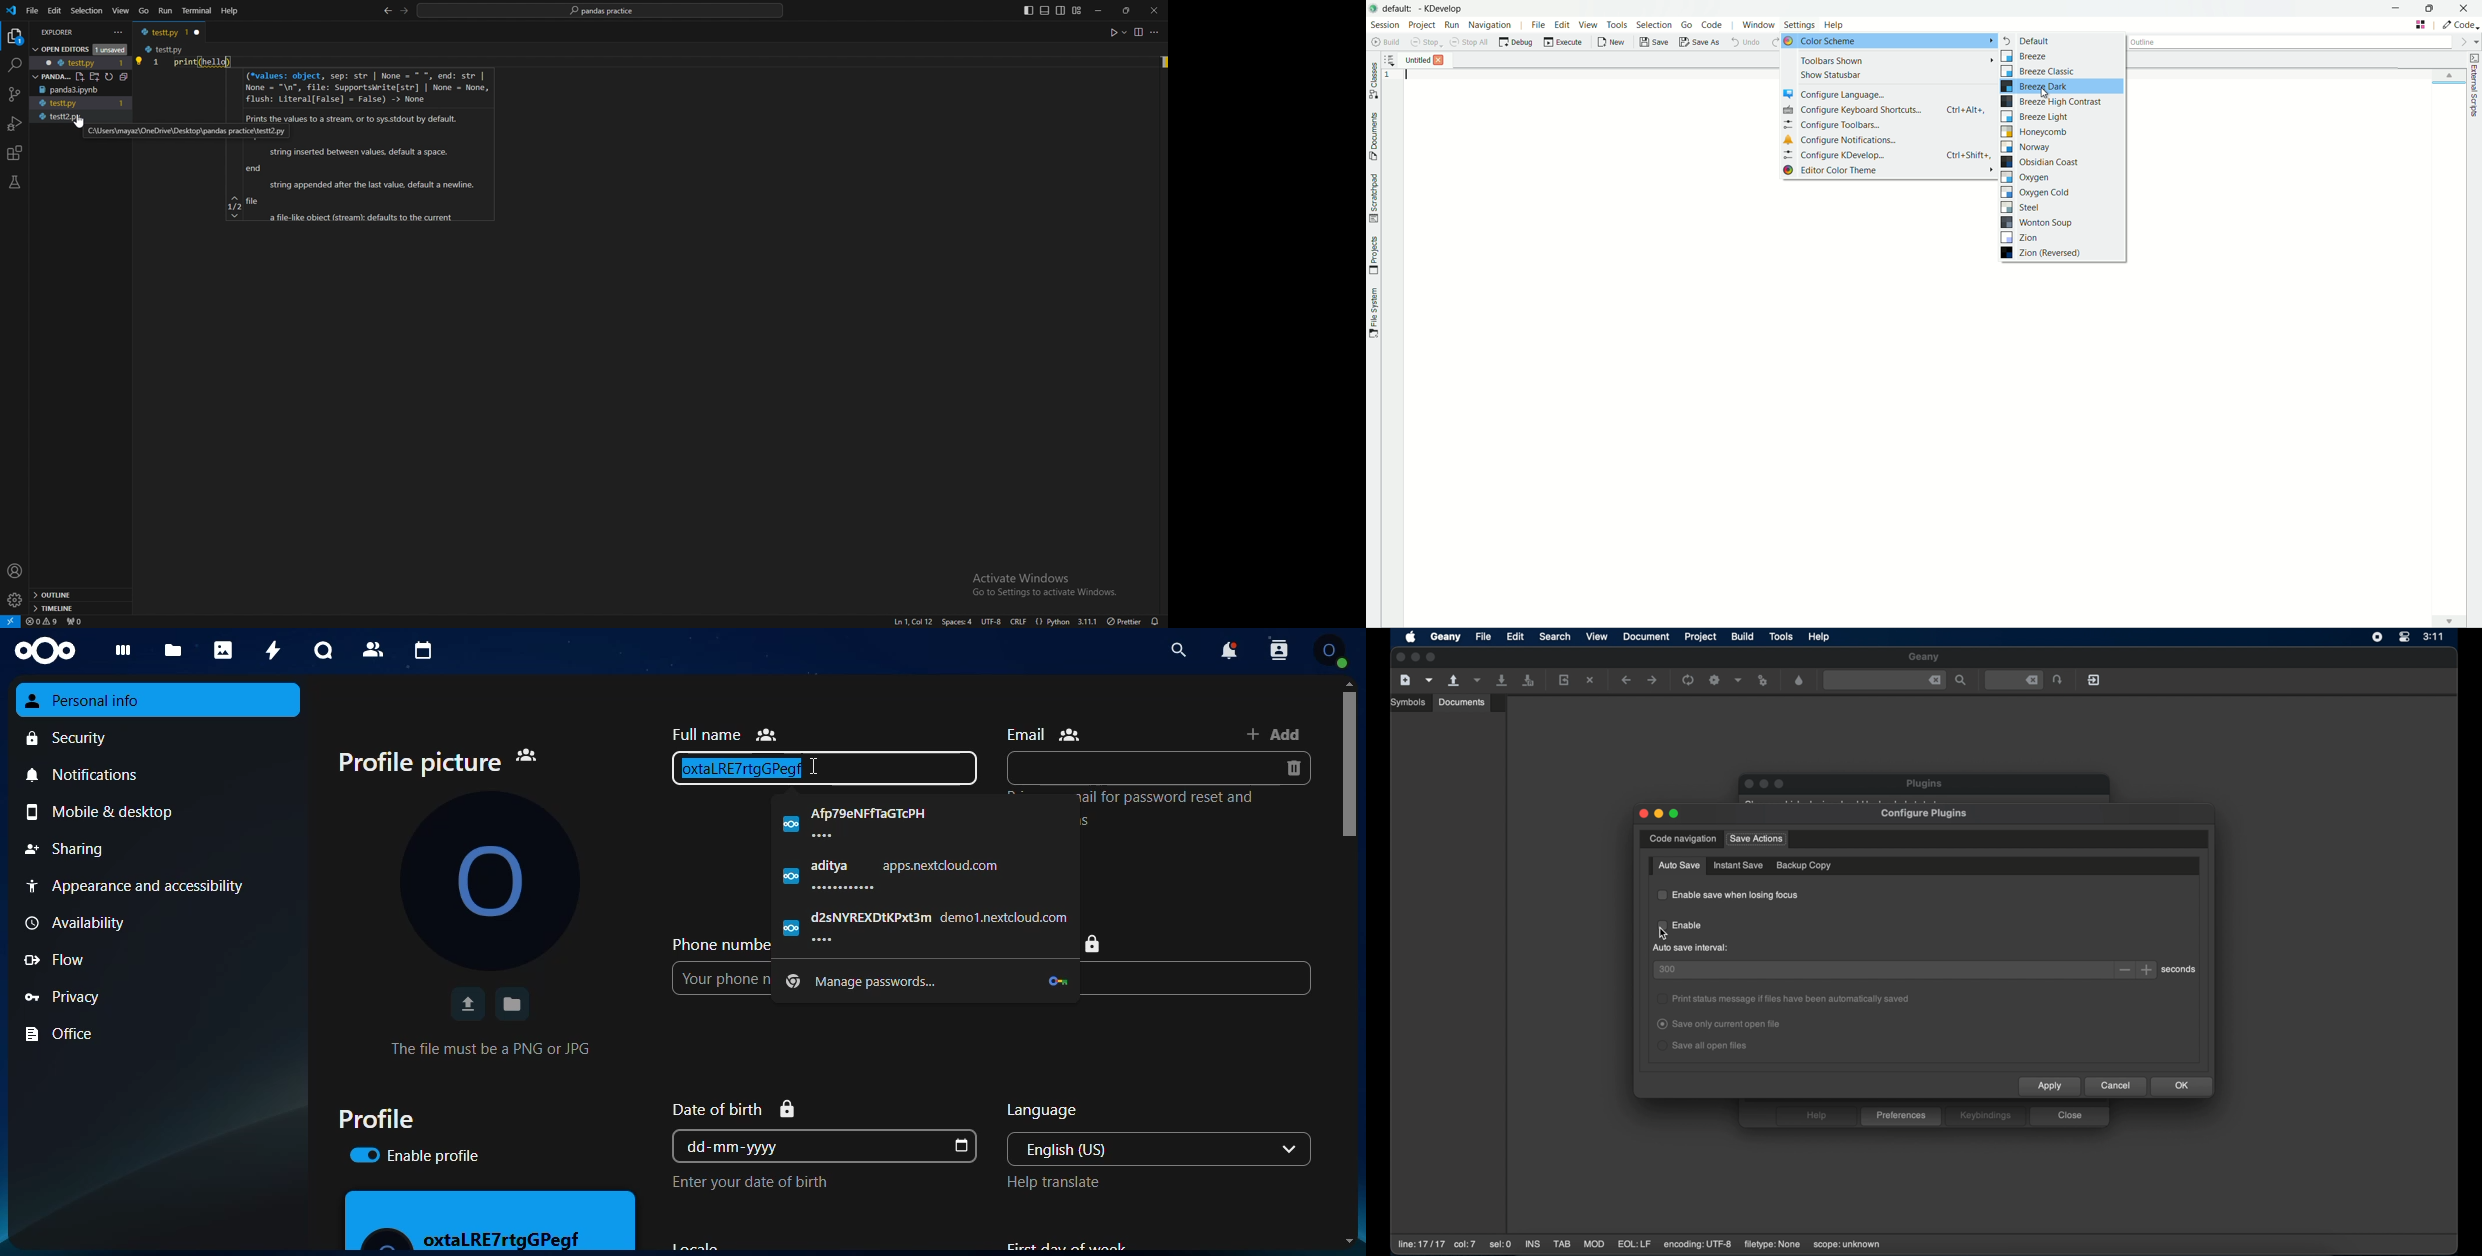 The height and width of the screenshot is (1260, 2492). Describe the element at coordinates (15, 571) in the screenshot. I see `profile` at that location.